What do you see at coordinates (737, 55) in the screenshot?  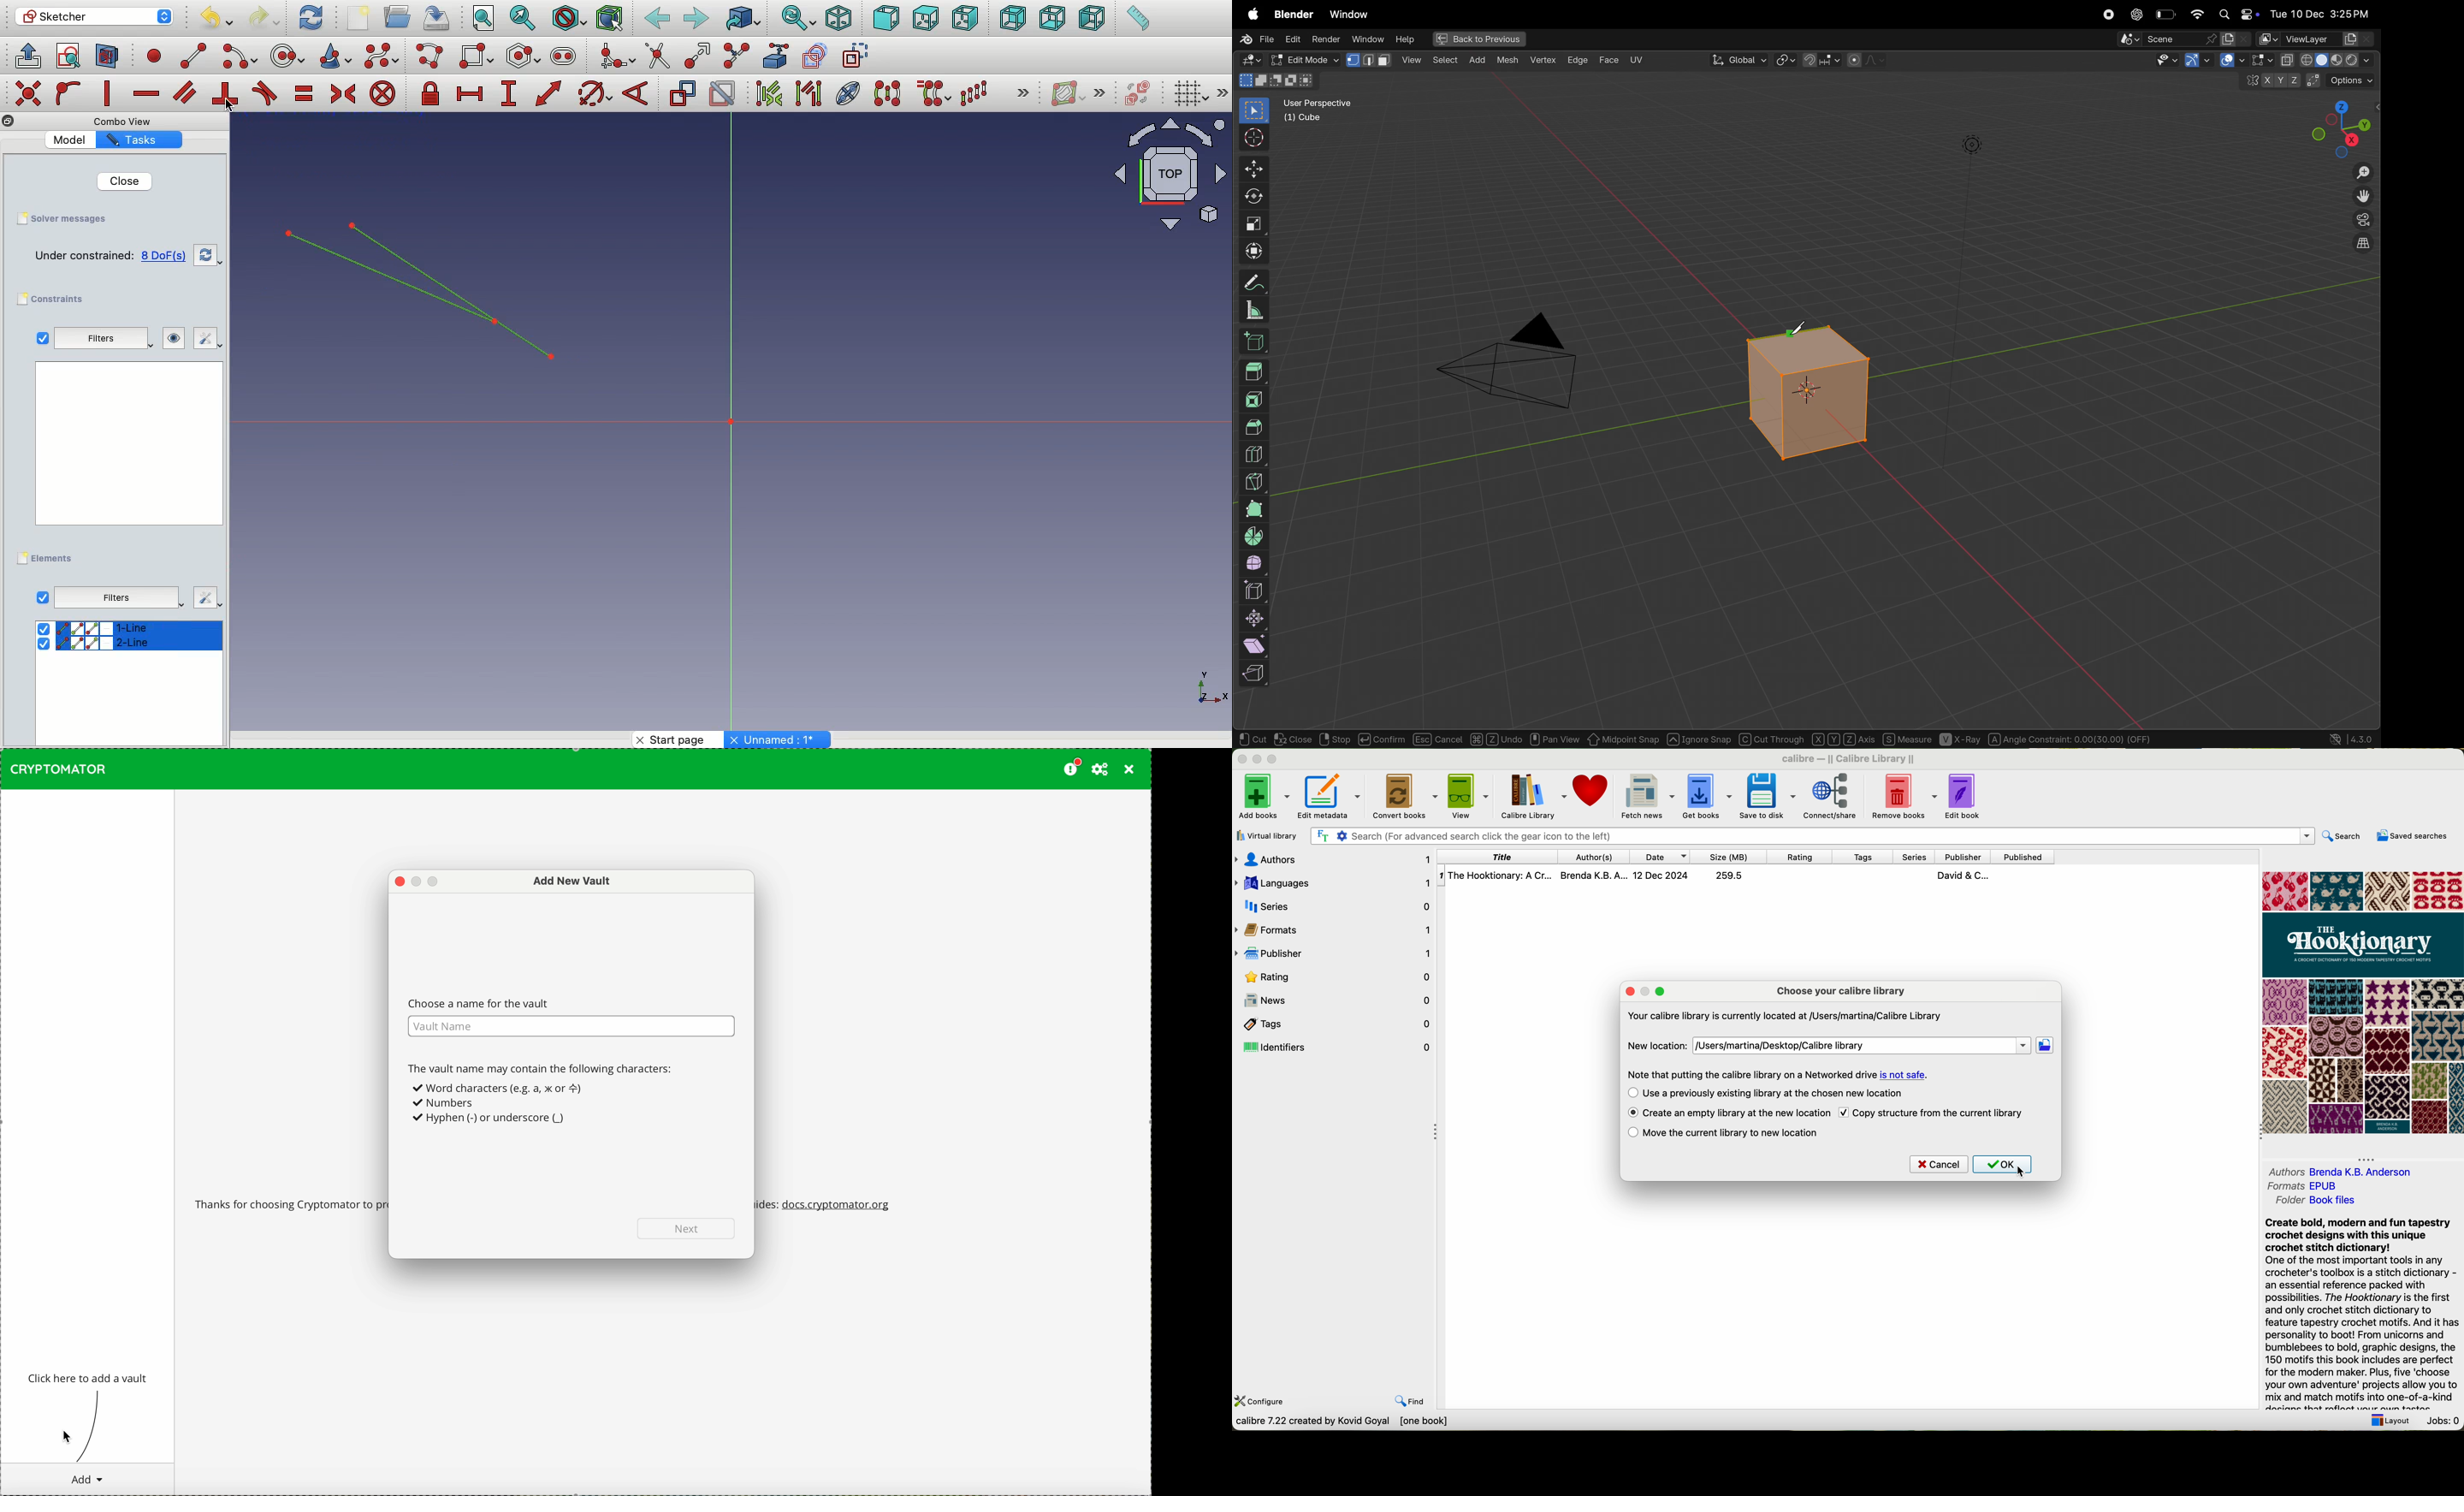 I see `Split edge` at bounding box center [737, 55].